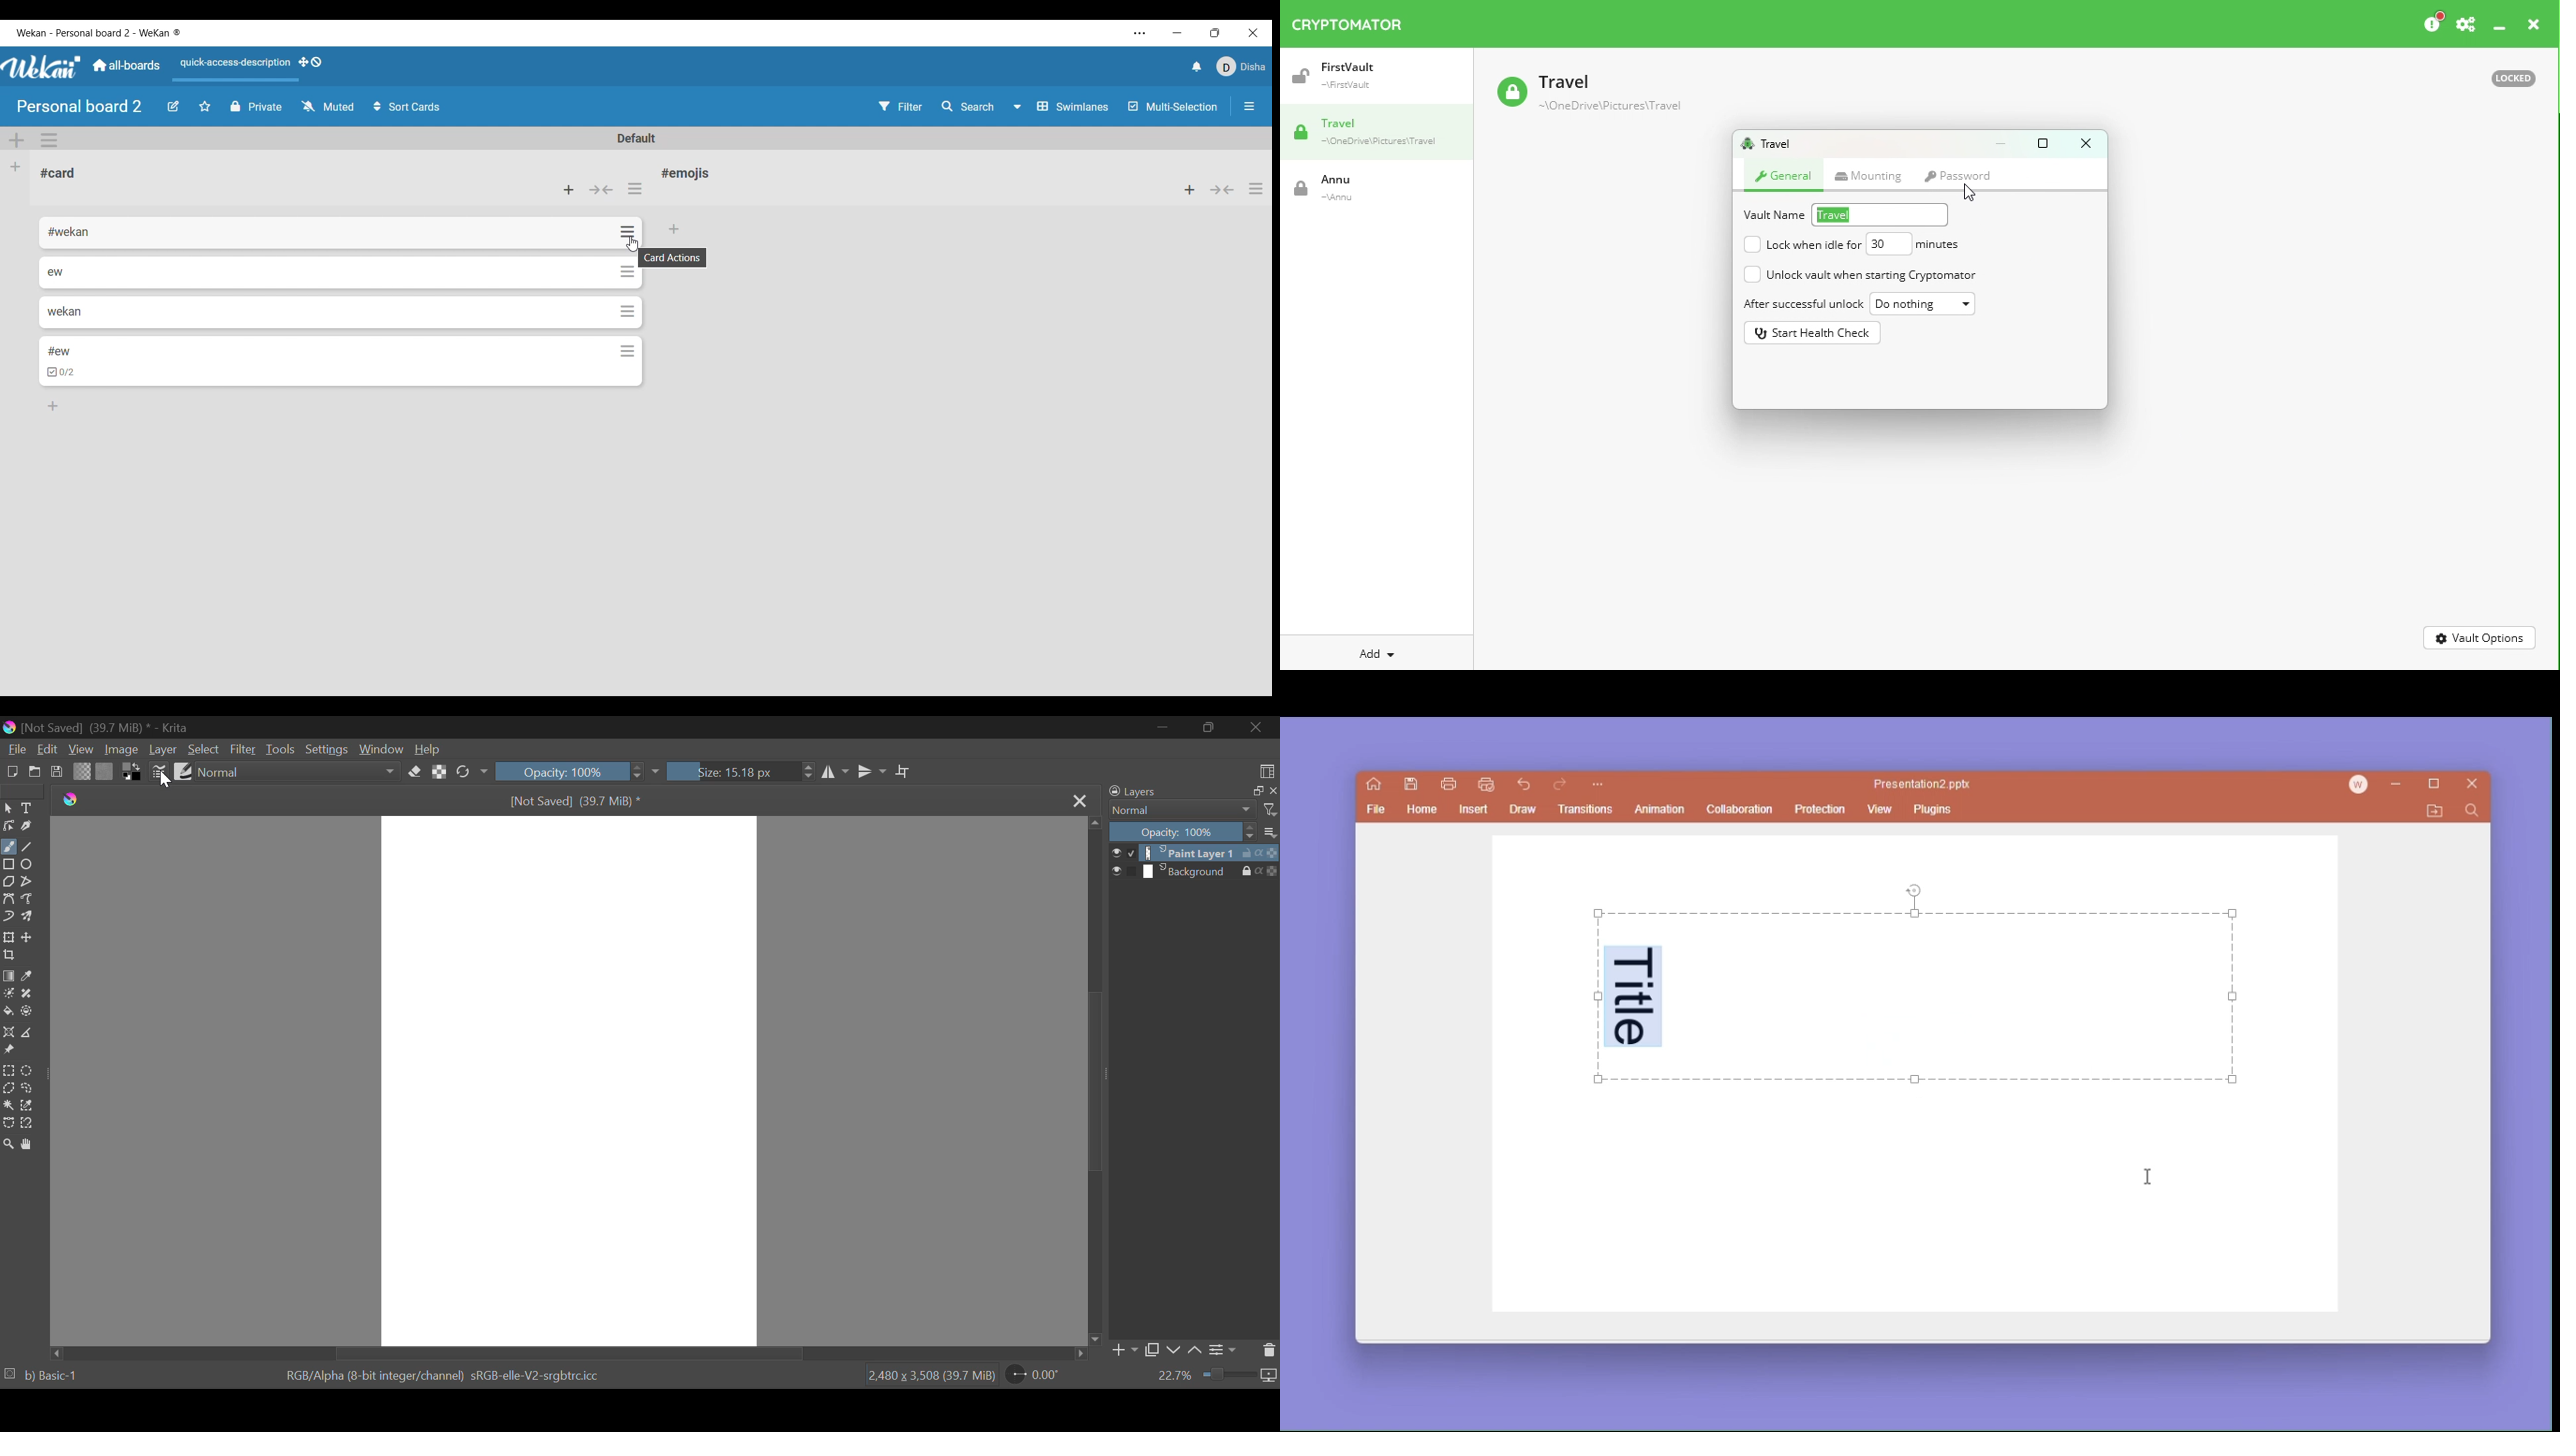 The image size is (2576, 1456). Describe the element at coordinates (673, 258) in the screenshot. I see `Description of current selection by cursor` at that location.